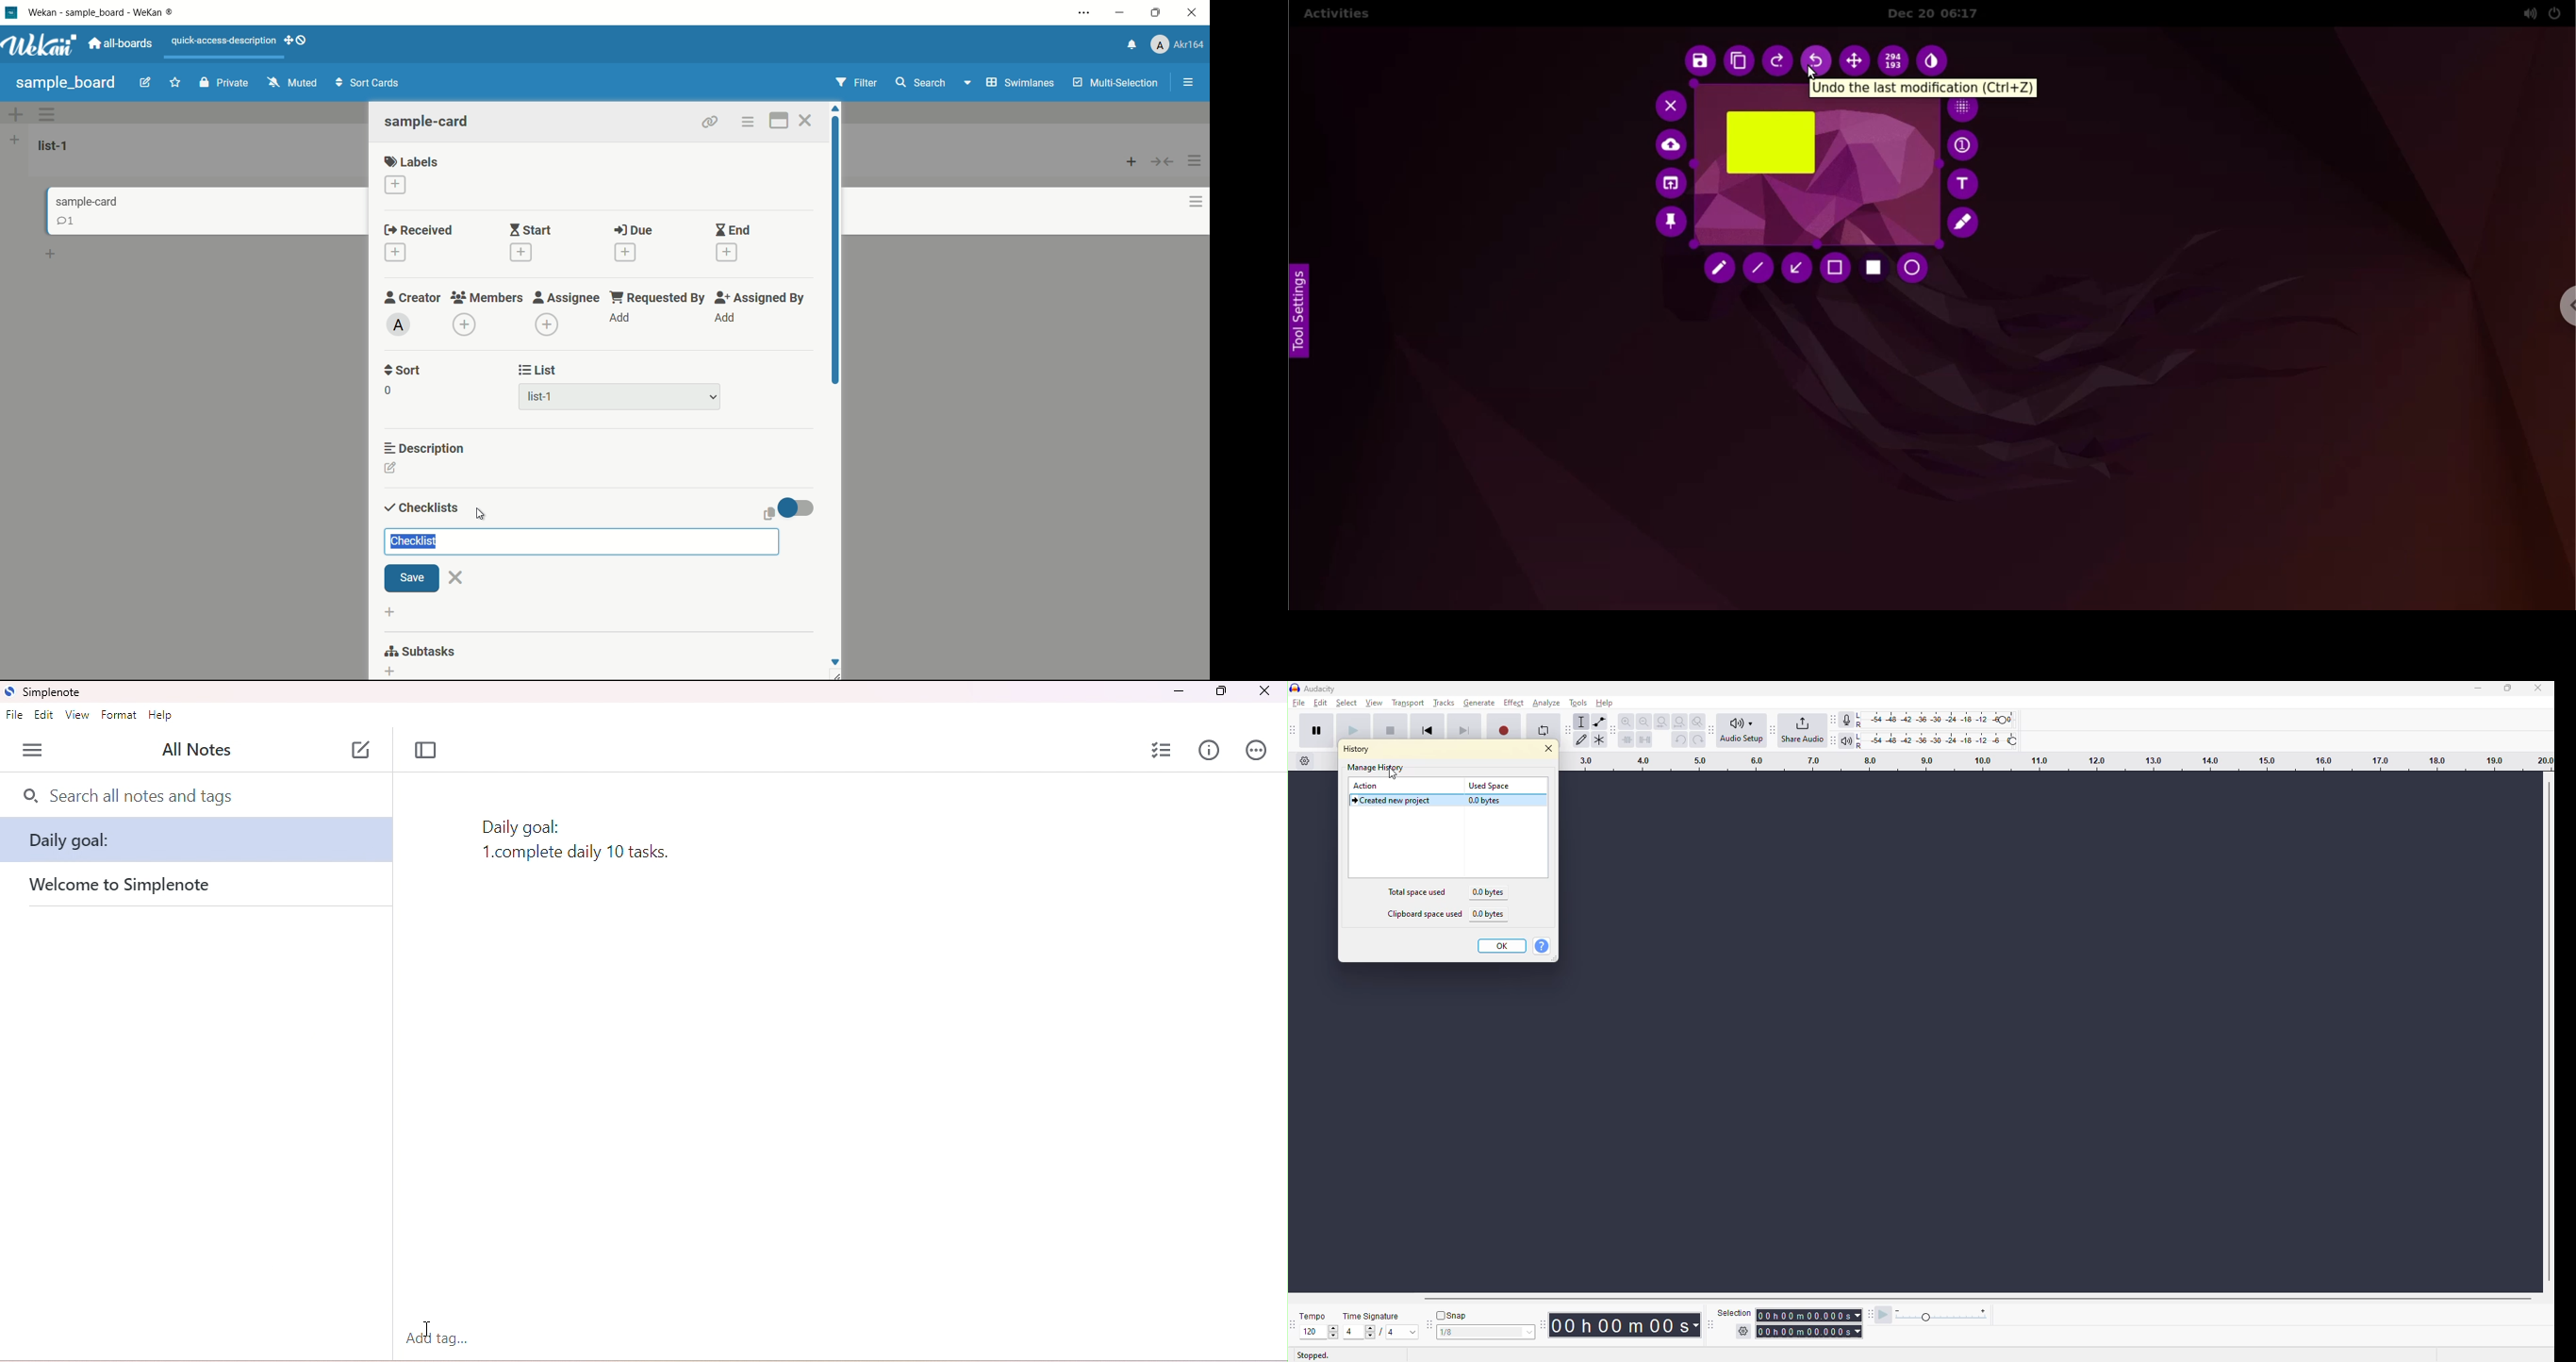 The height and width of the screenshot is (1372, 2576). Describe the element at coordinates (13, 114) in the screenshot. I see `add options` at that location.